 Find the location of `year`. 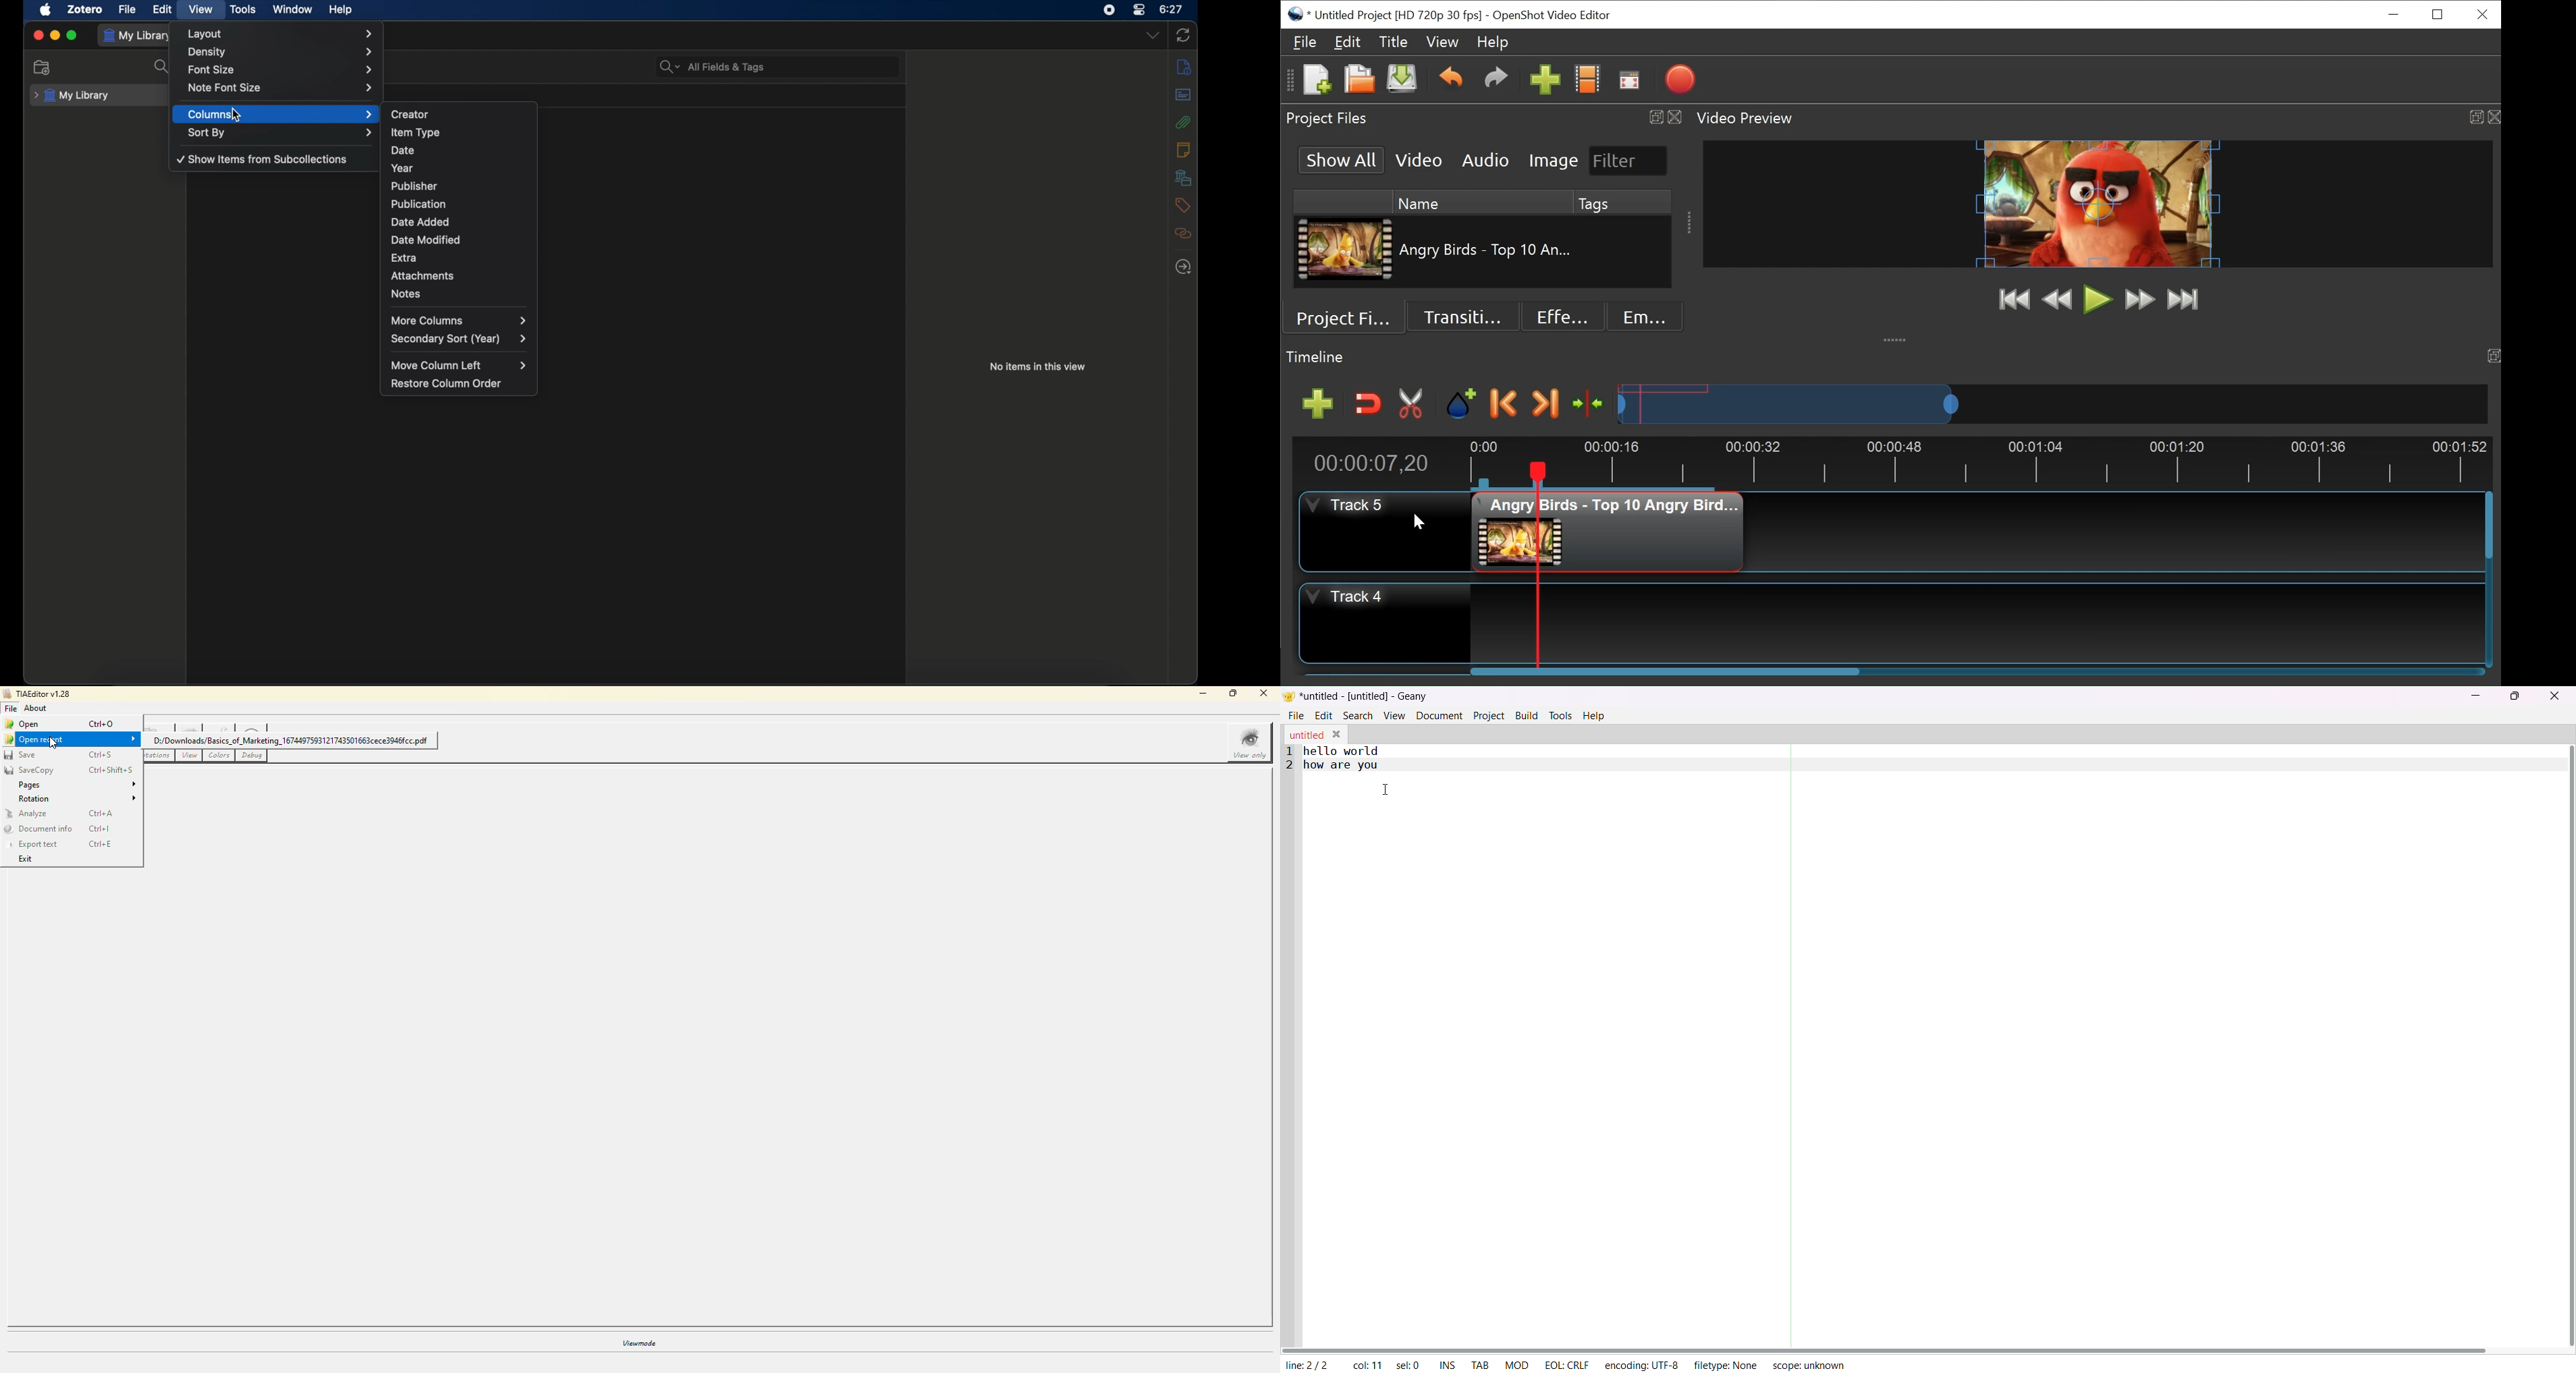

year is located at coordinates (405, 168).